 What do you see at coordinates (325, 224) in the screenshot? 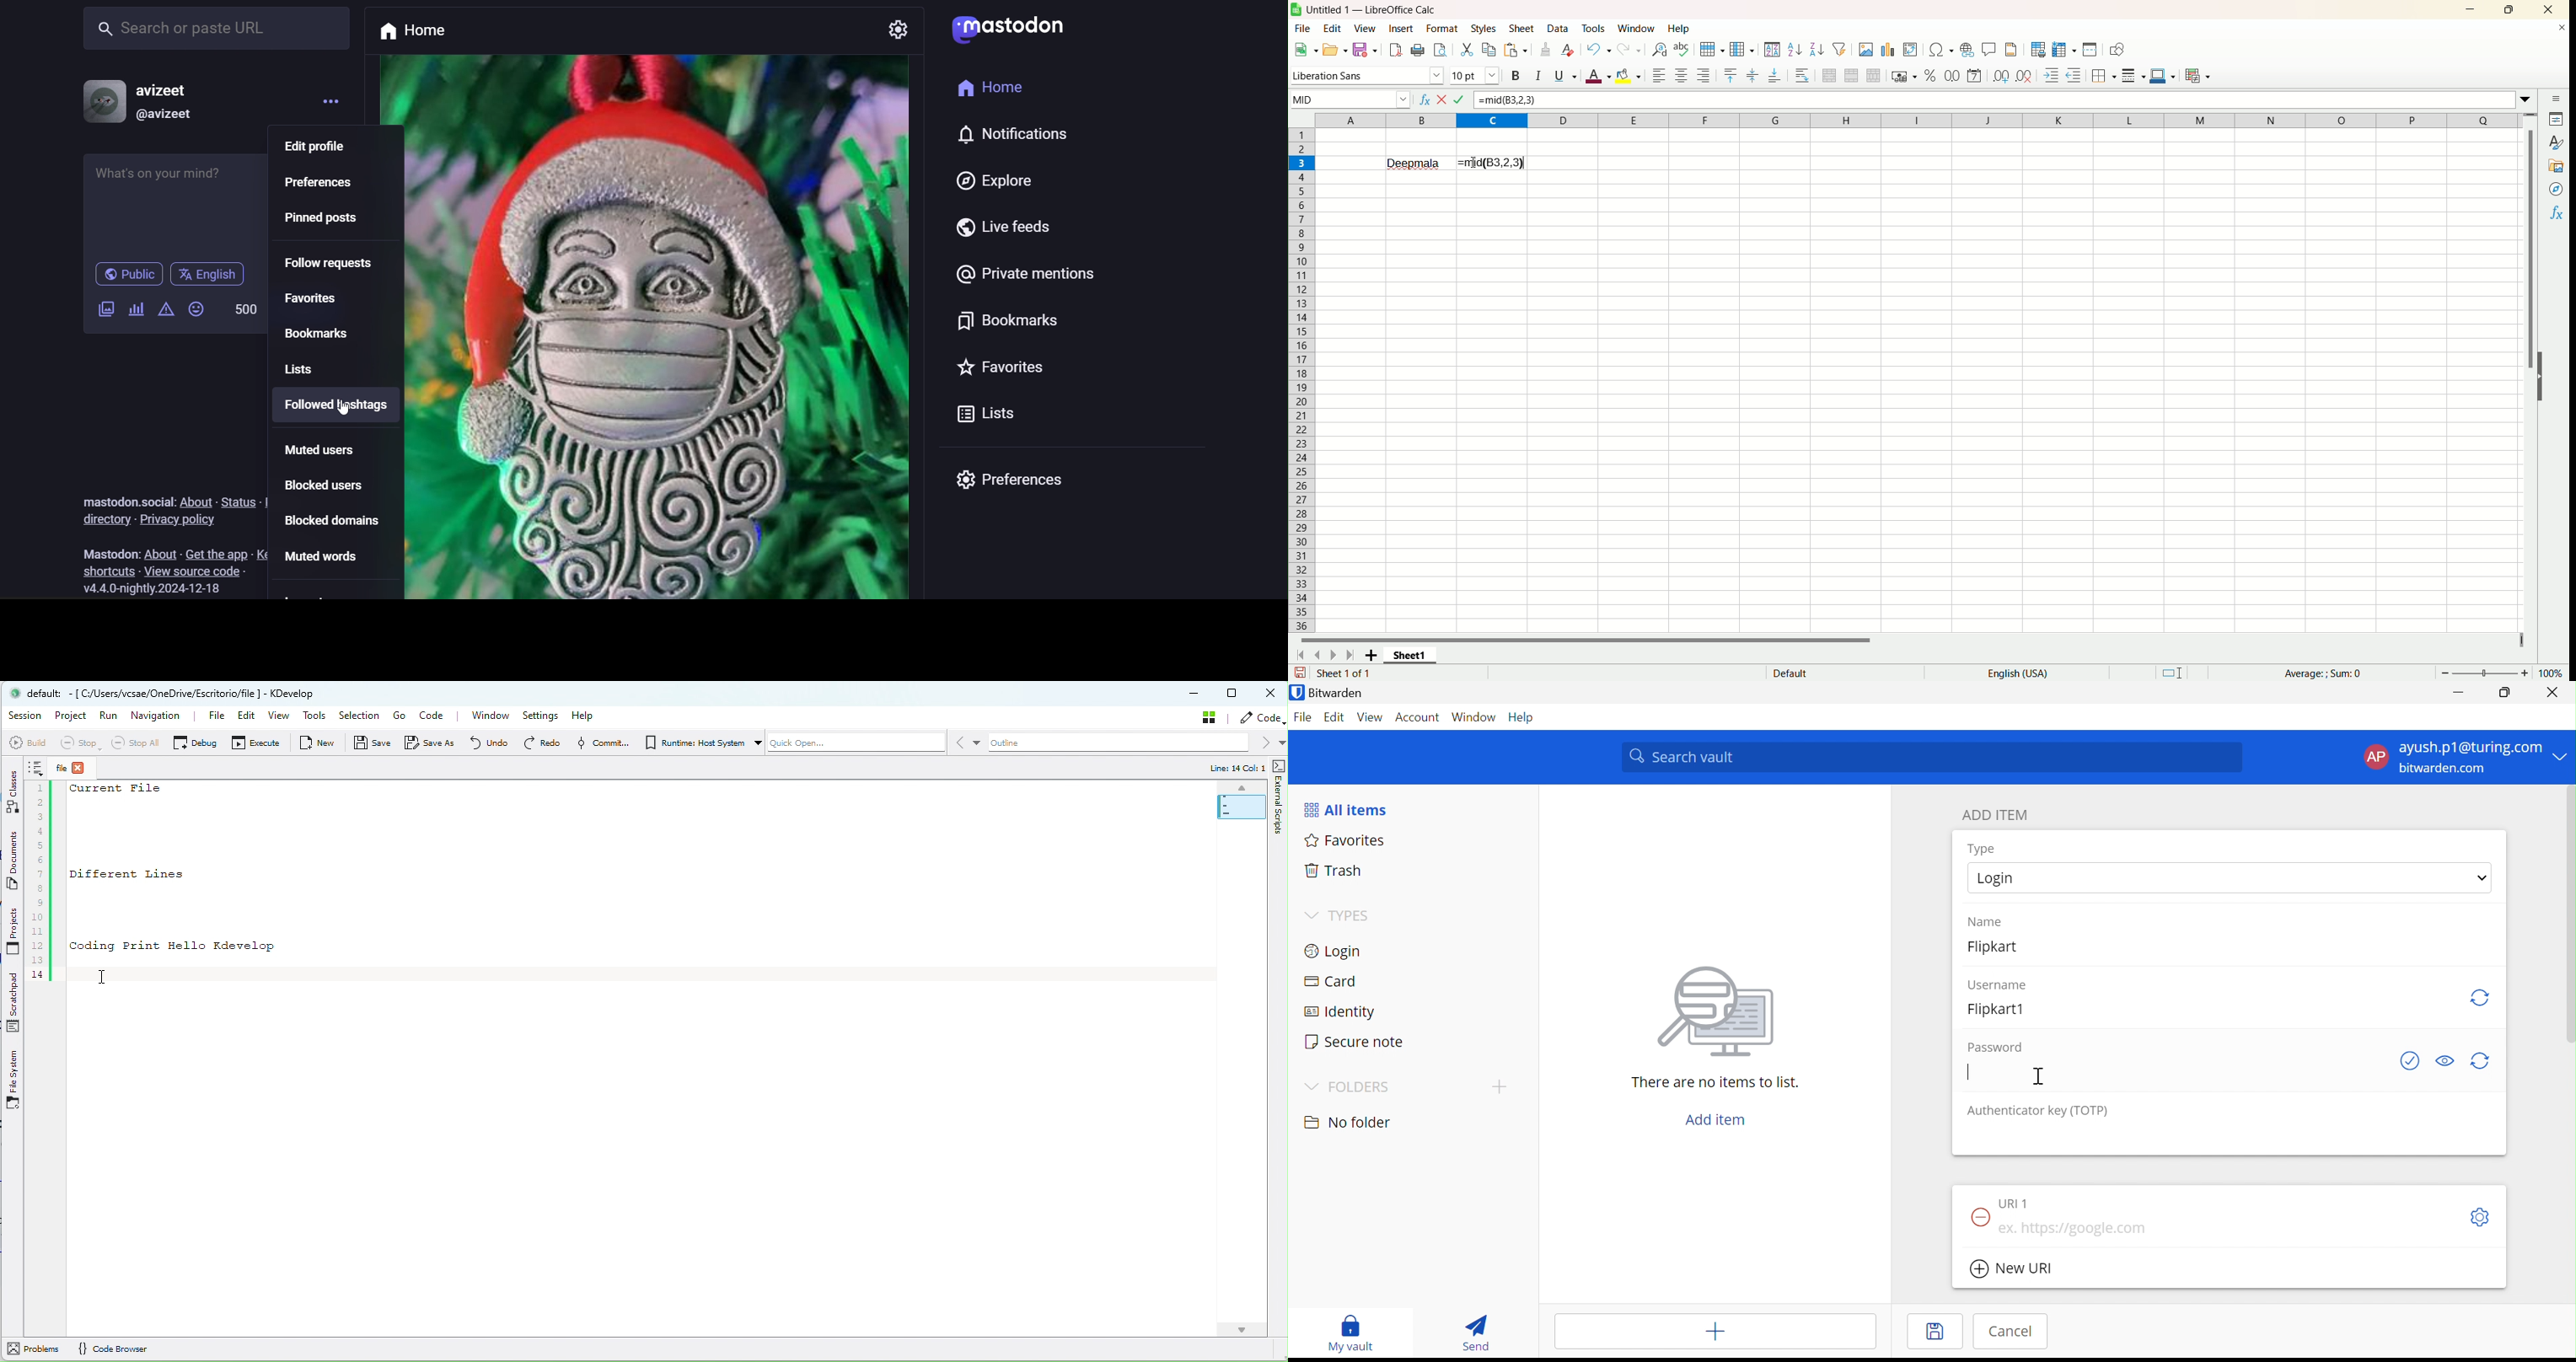
I see `pinned post` at bounding box center [325, 224].